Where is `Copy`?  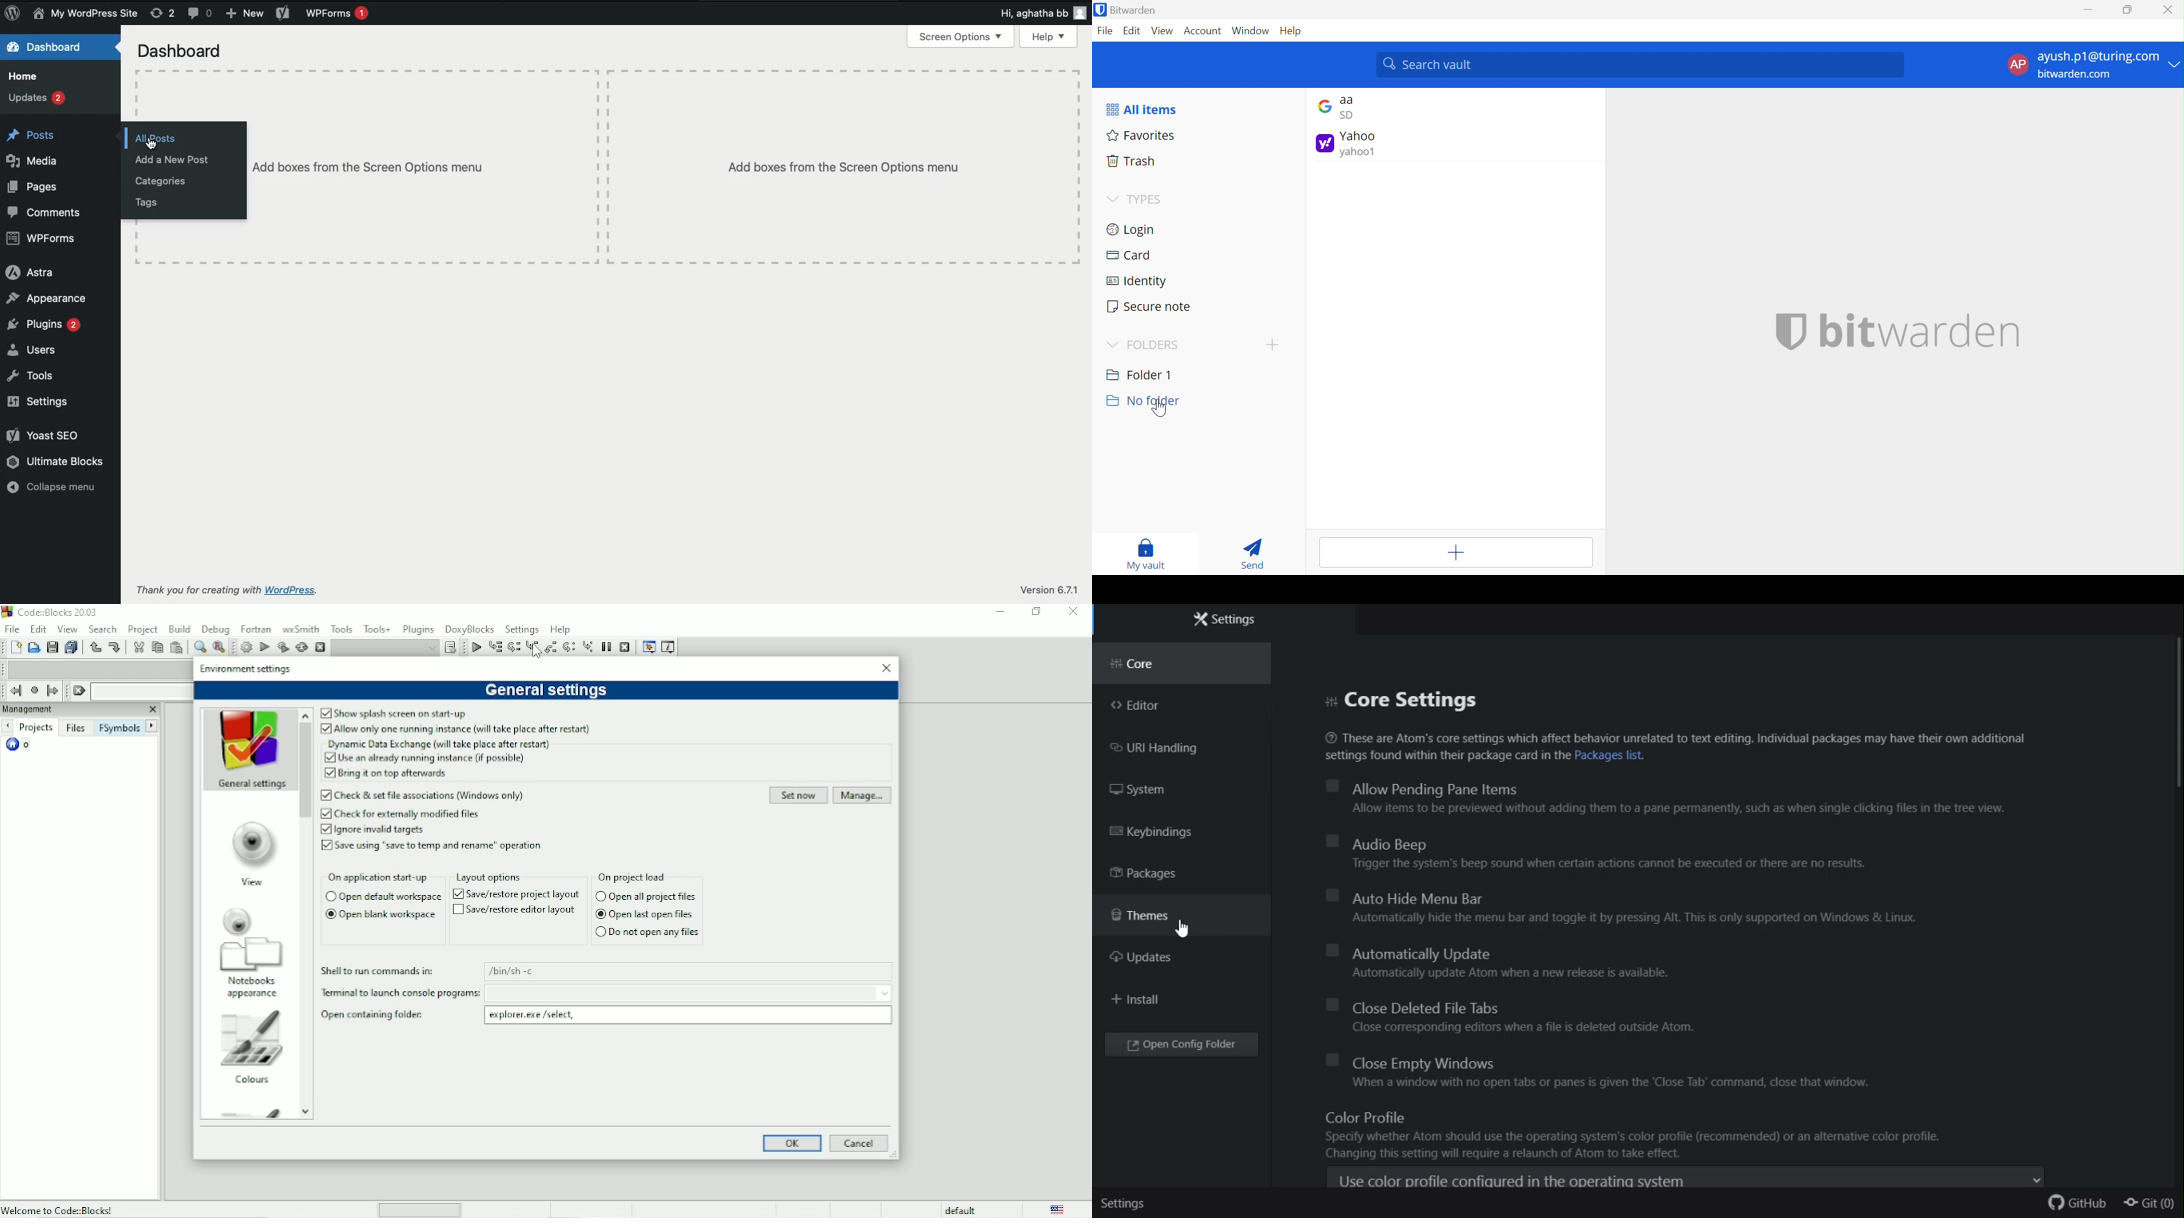
Copy is located at coordinates (157, 648).